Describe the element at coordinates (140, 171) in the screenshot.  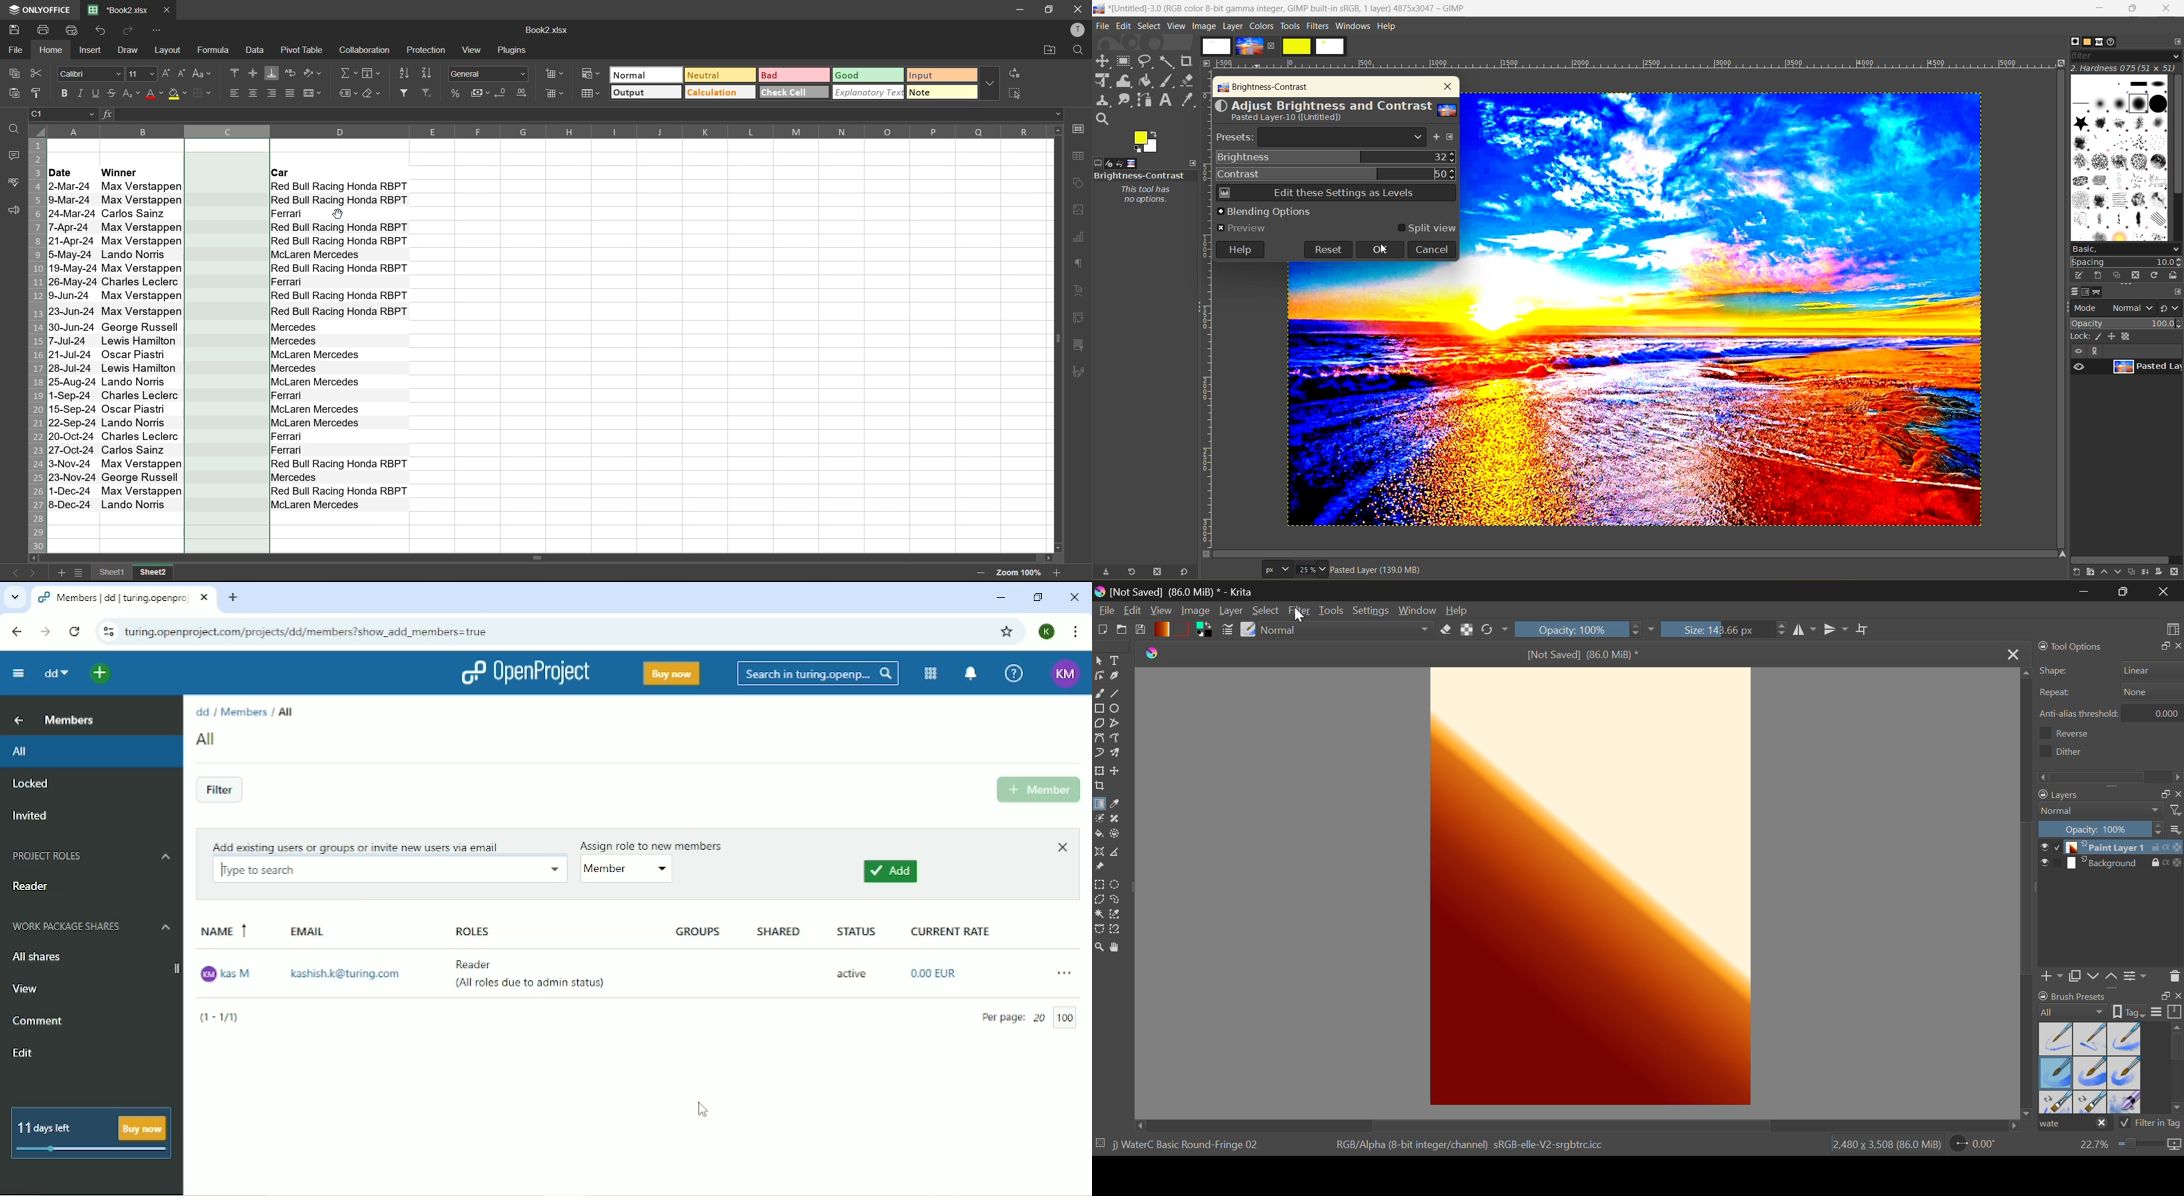
I see `Winner` at that location.